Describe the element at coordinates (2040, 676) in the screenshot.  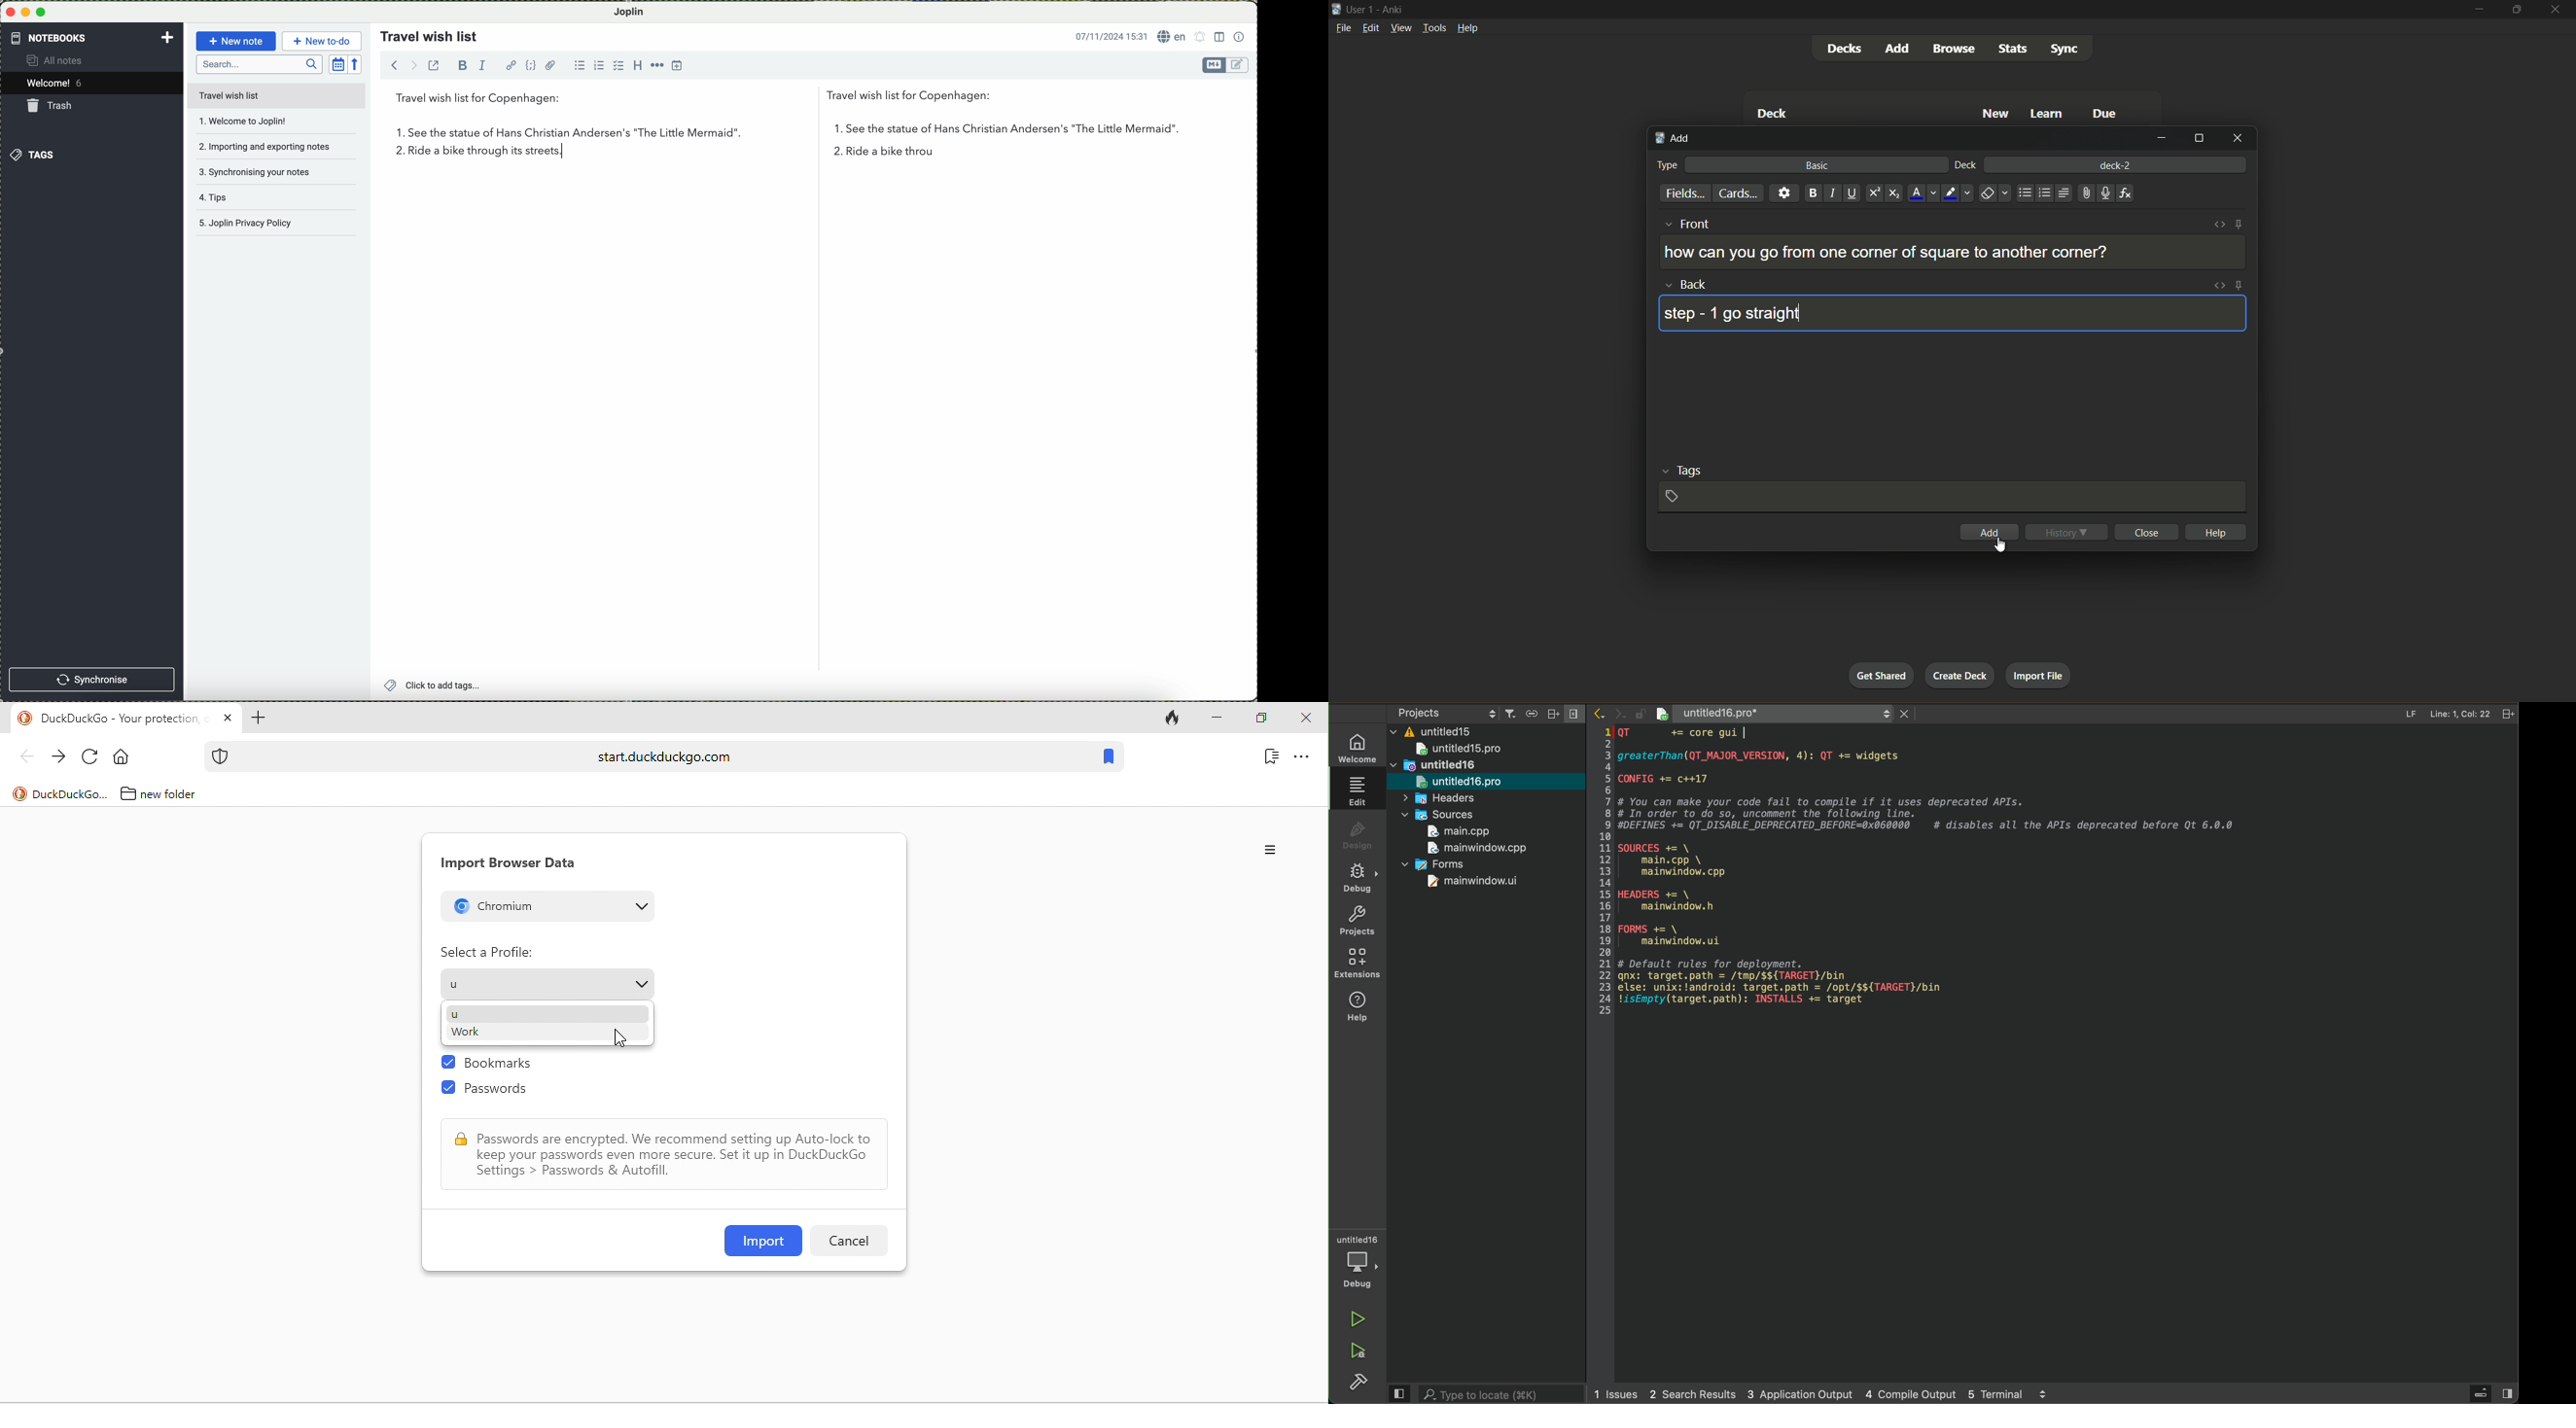
I see `import file` at that location.